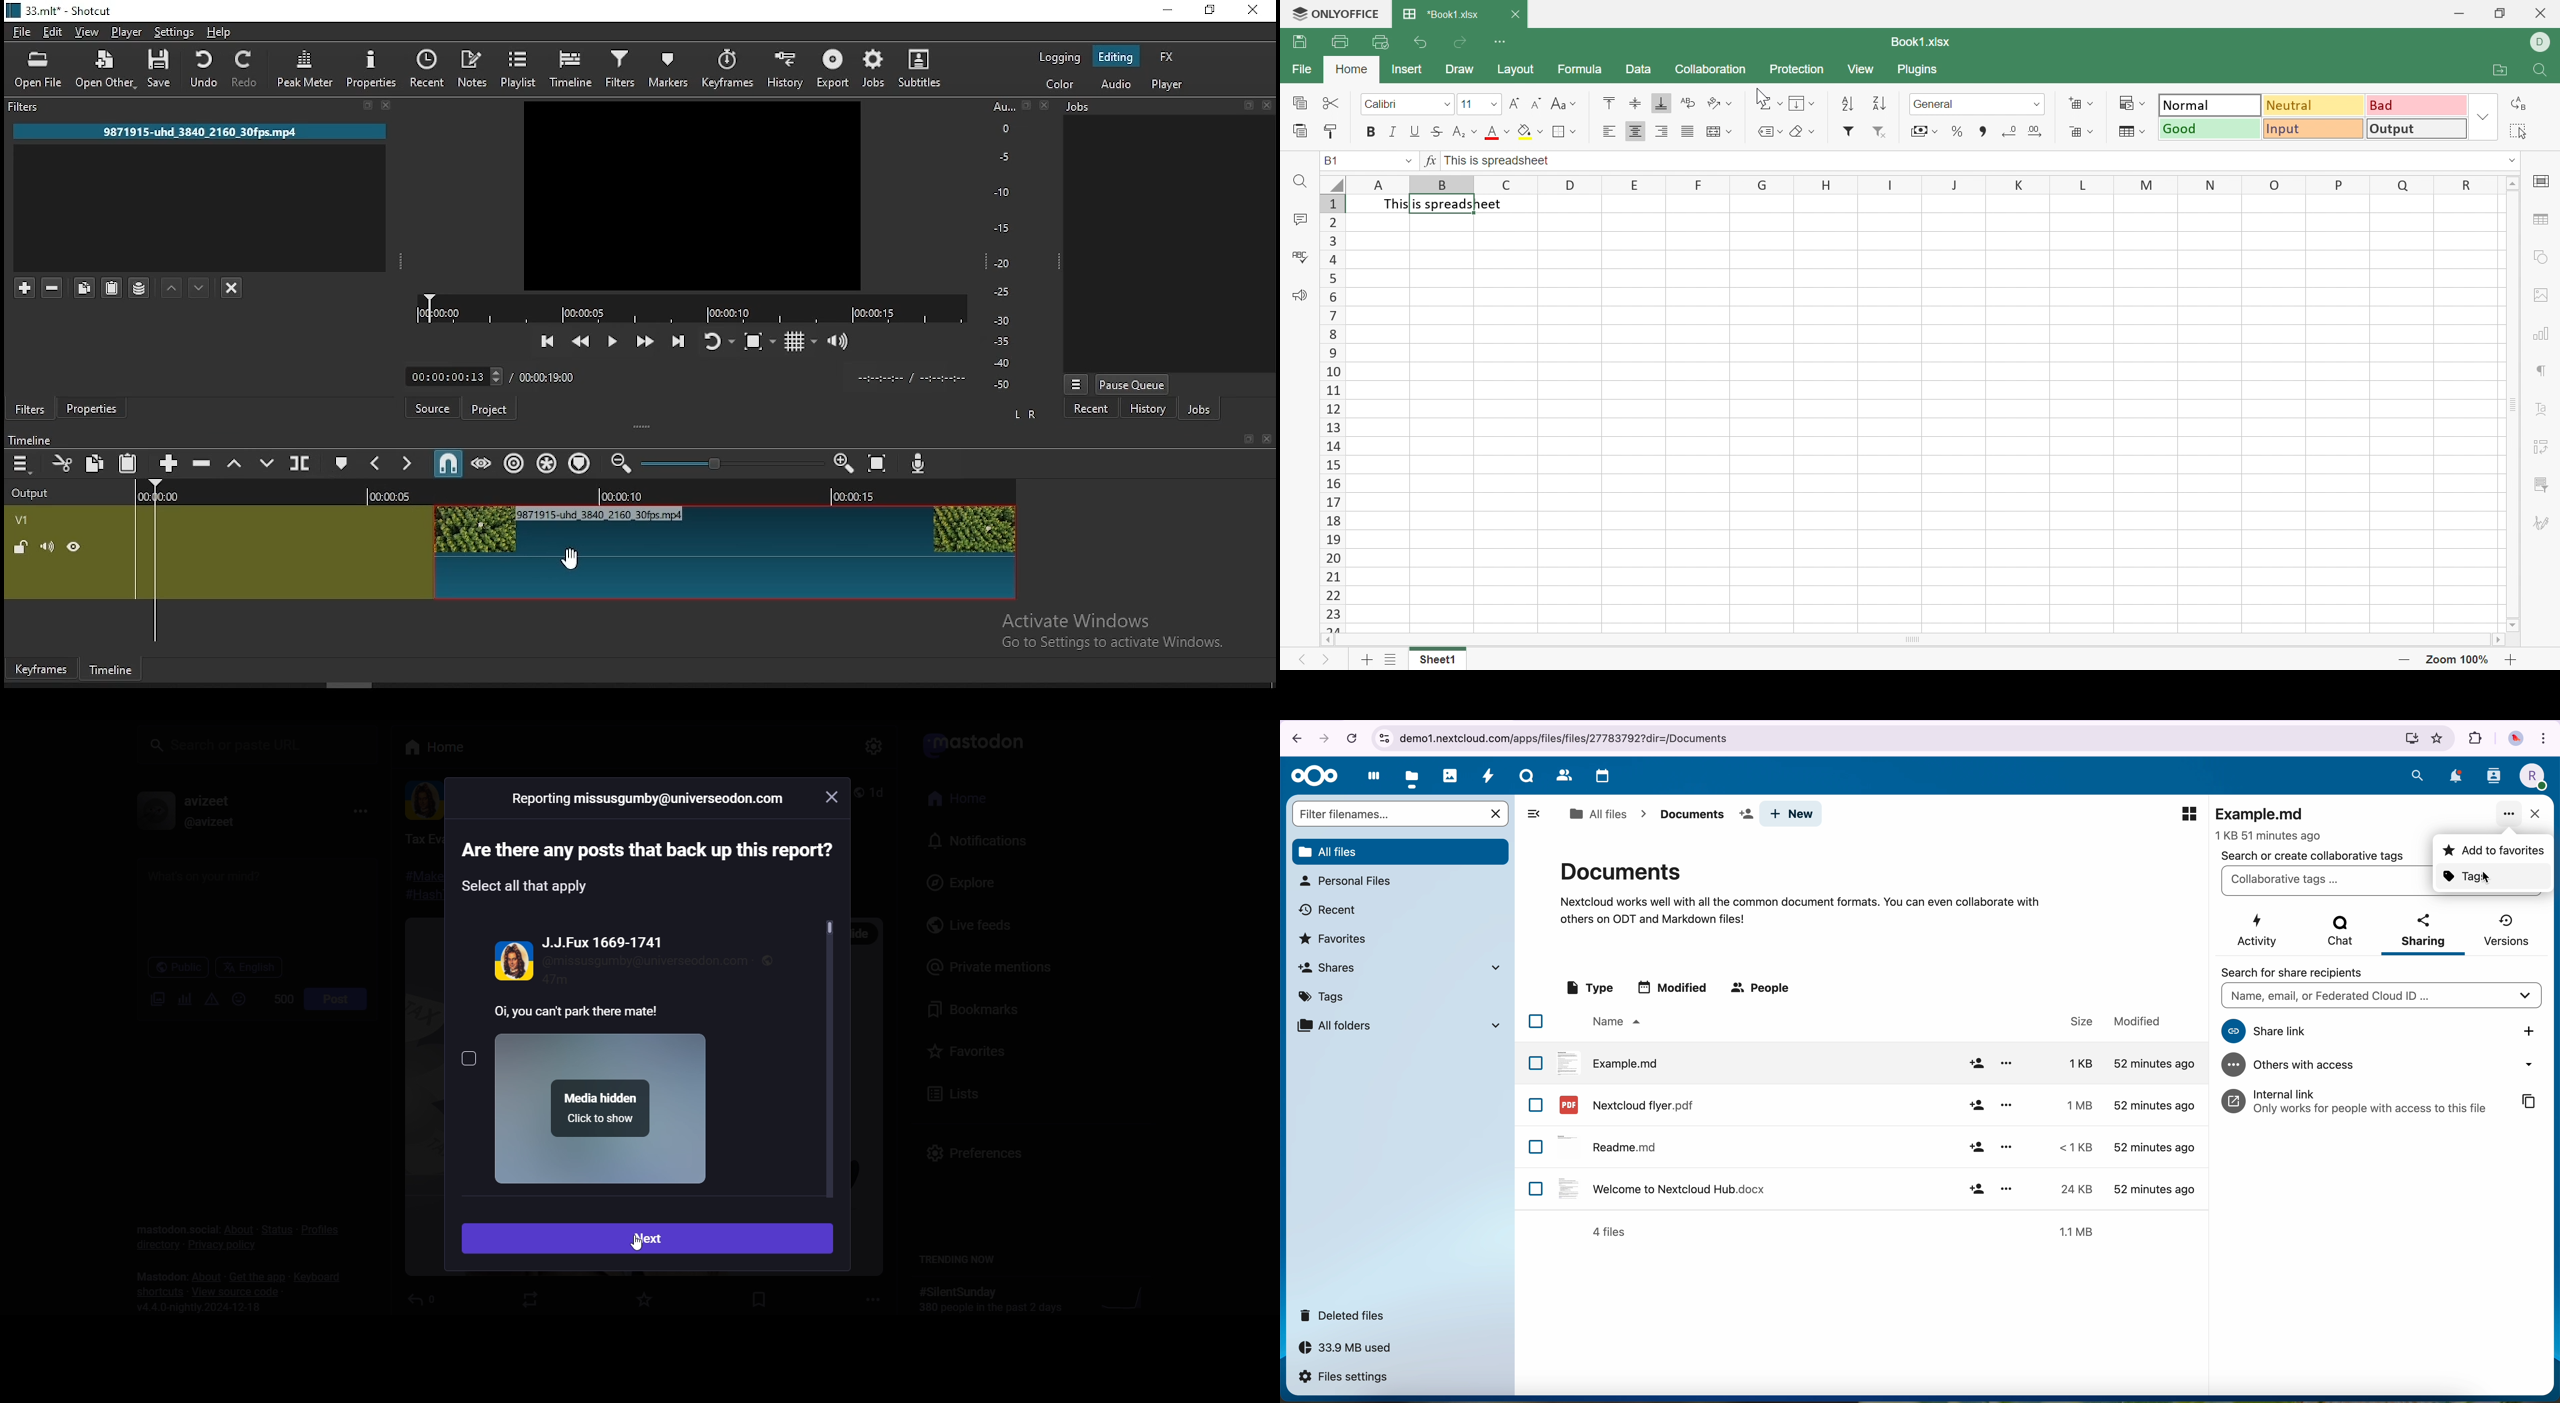 Image resolution: width=2576 pixels, height=1428 pixels. I want to click on Drop Down, so click(1936, 131).